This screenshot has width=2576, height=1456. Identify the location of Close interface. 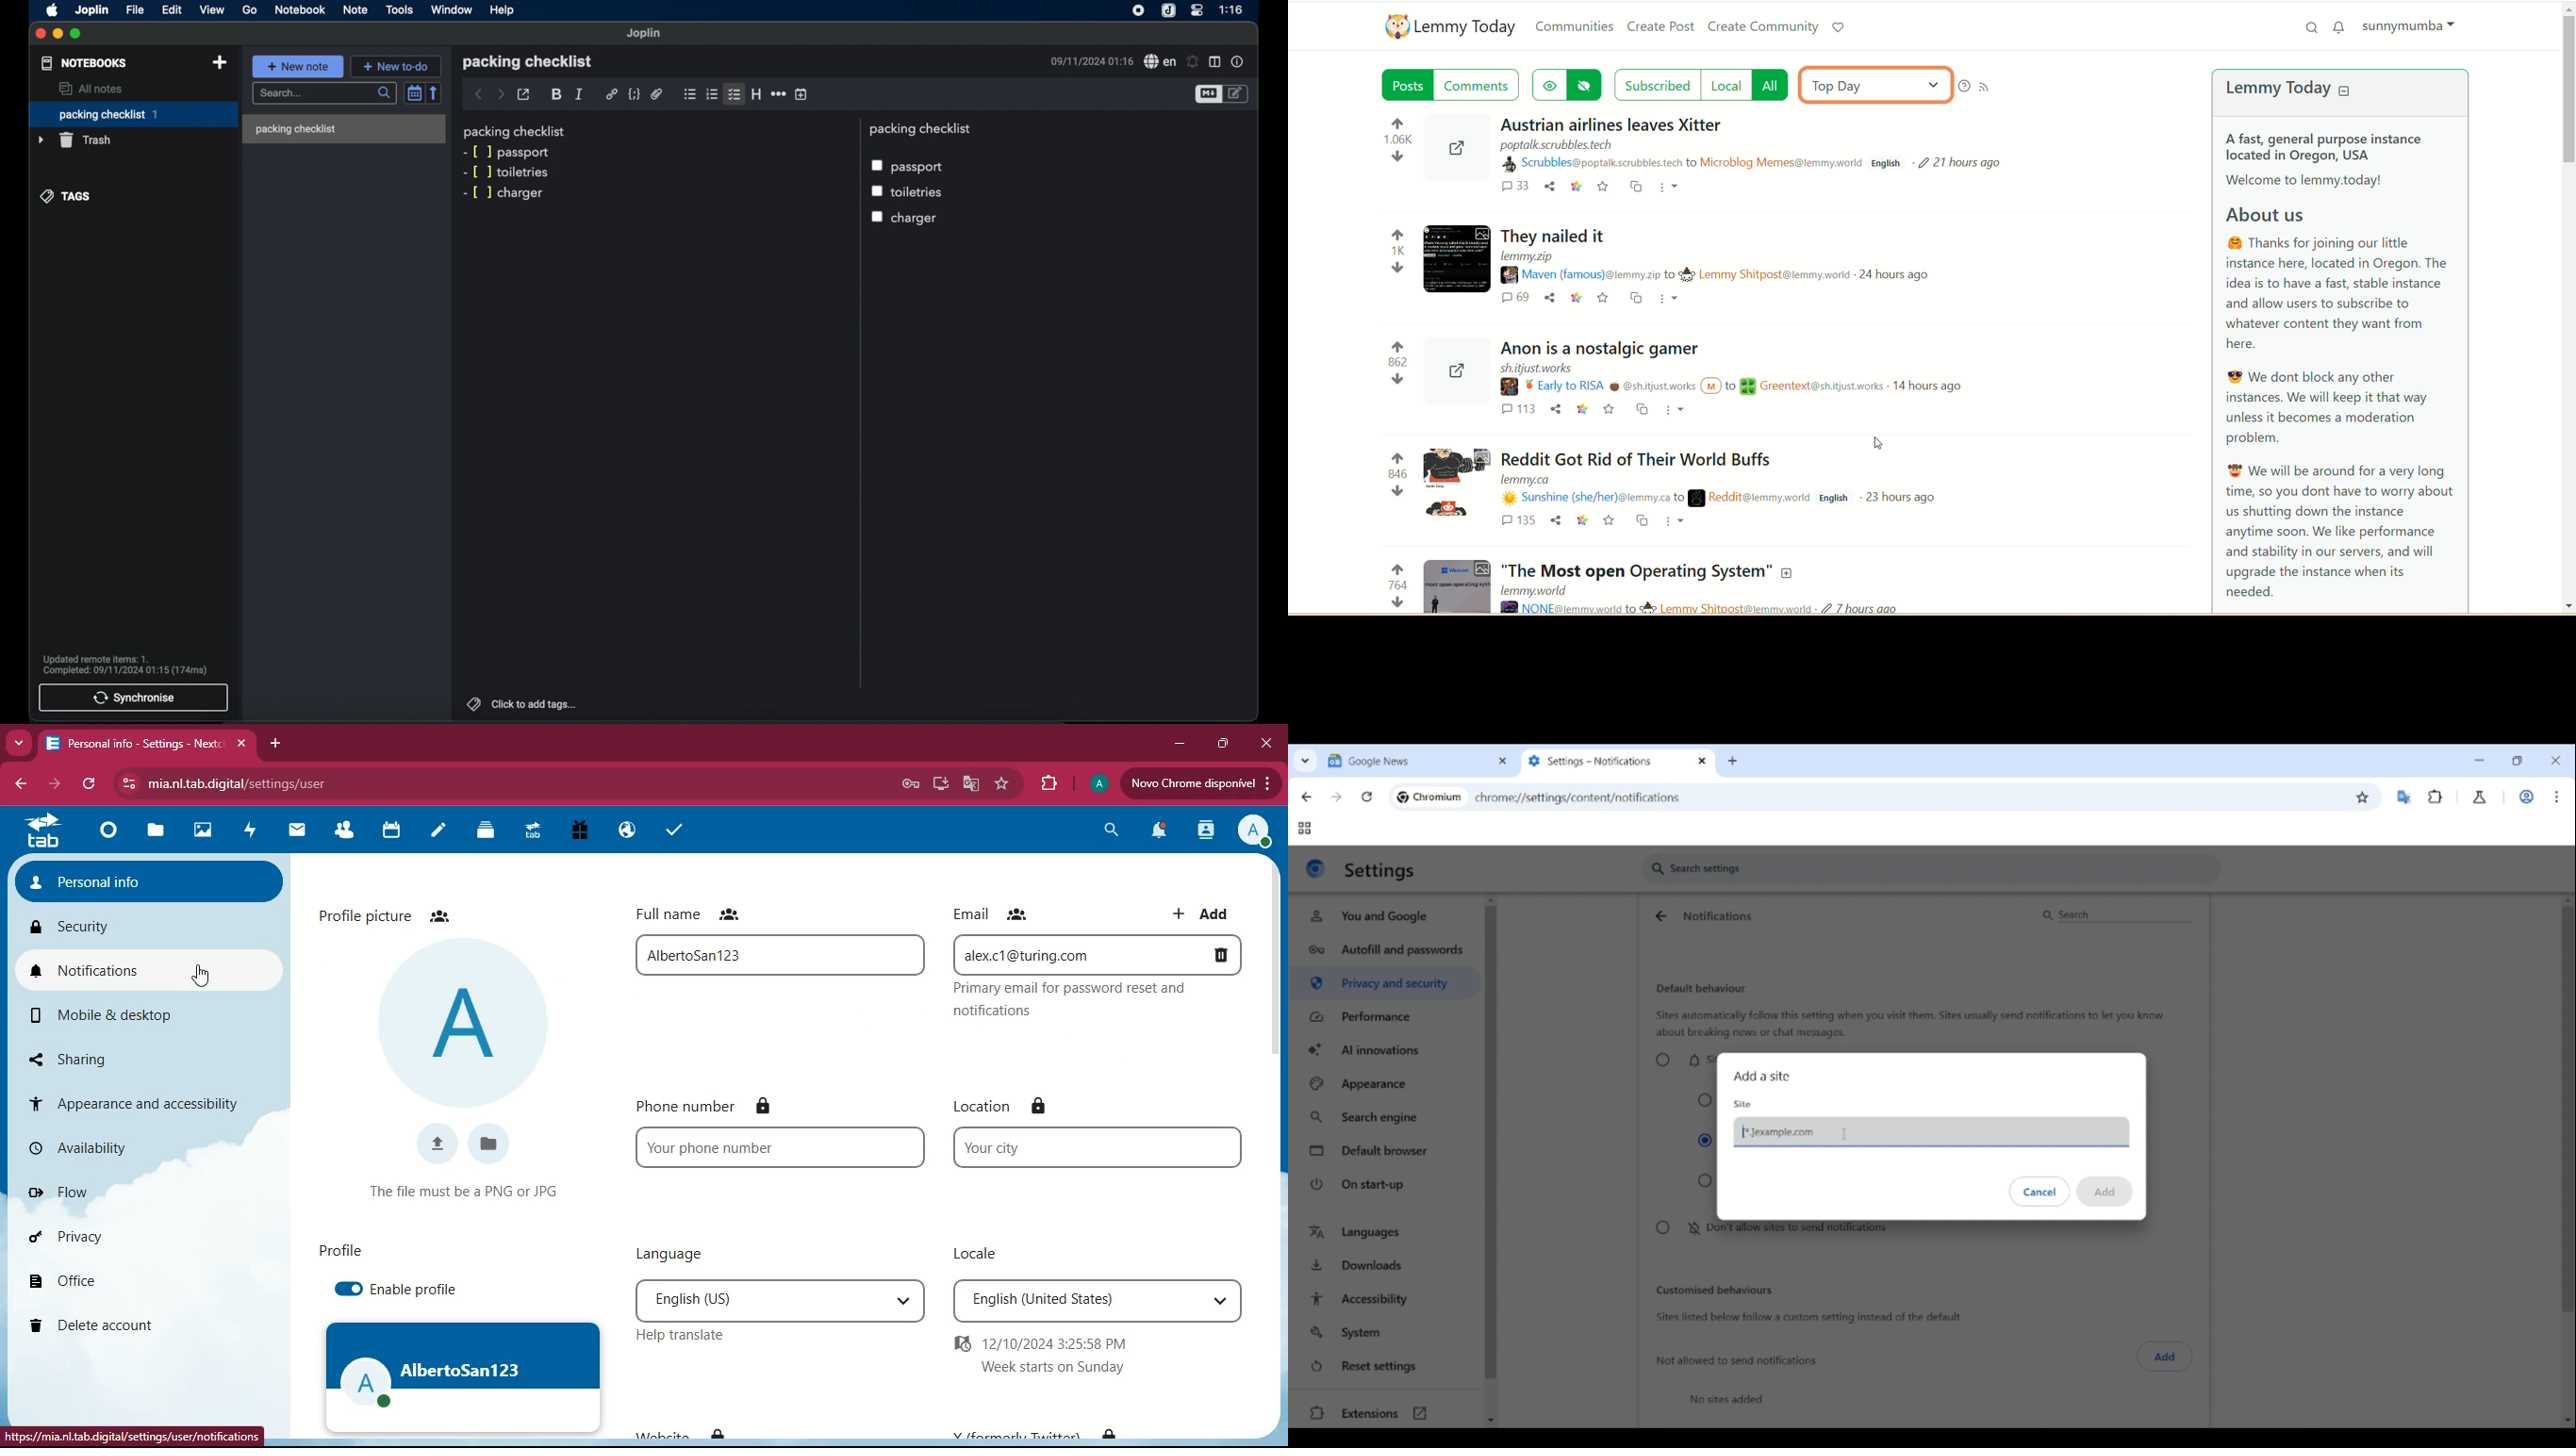
(2556, 760).